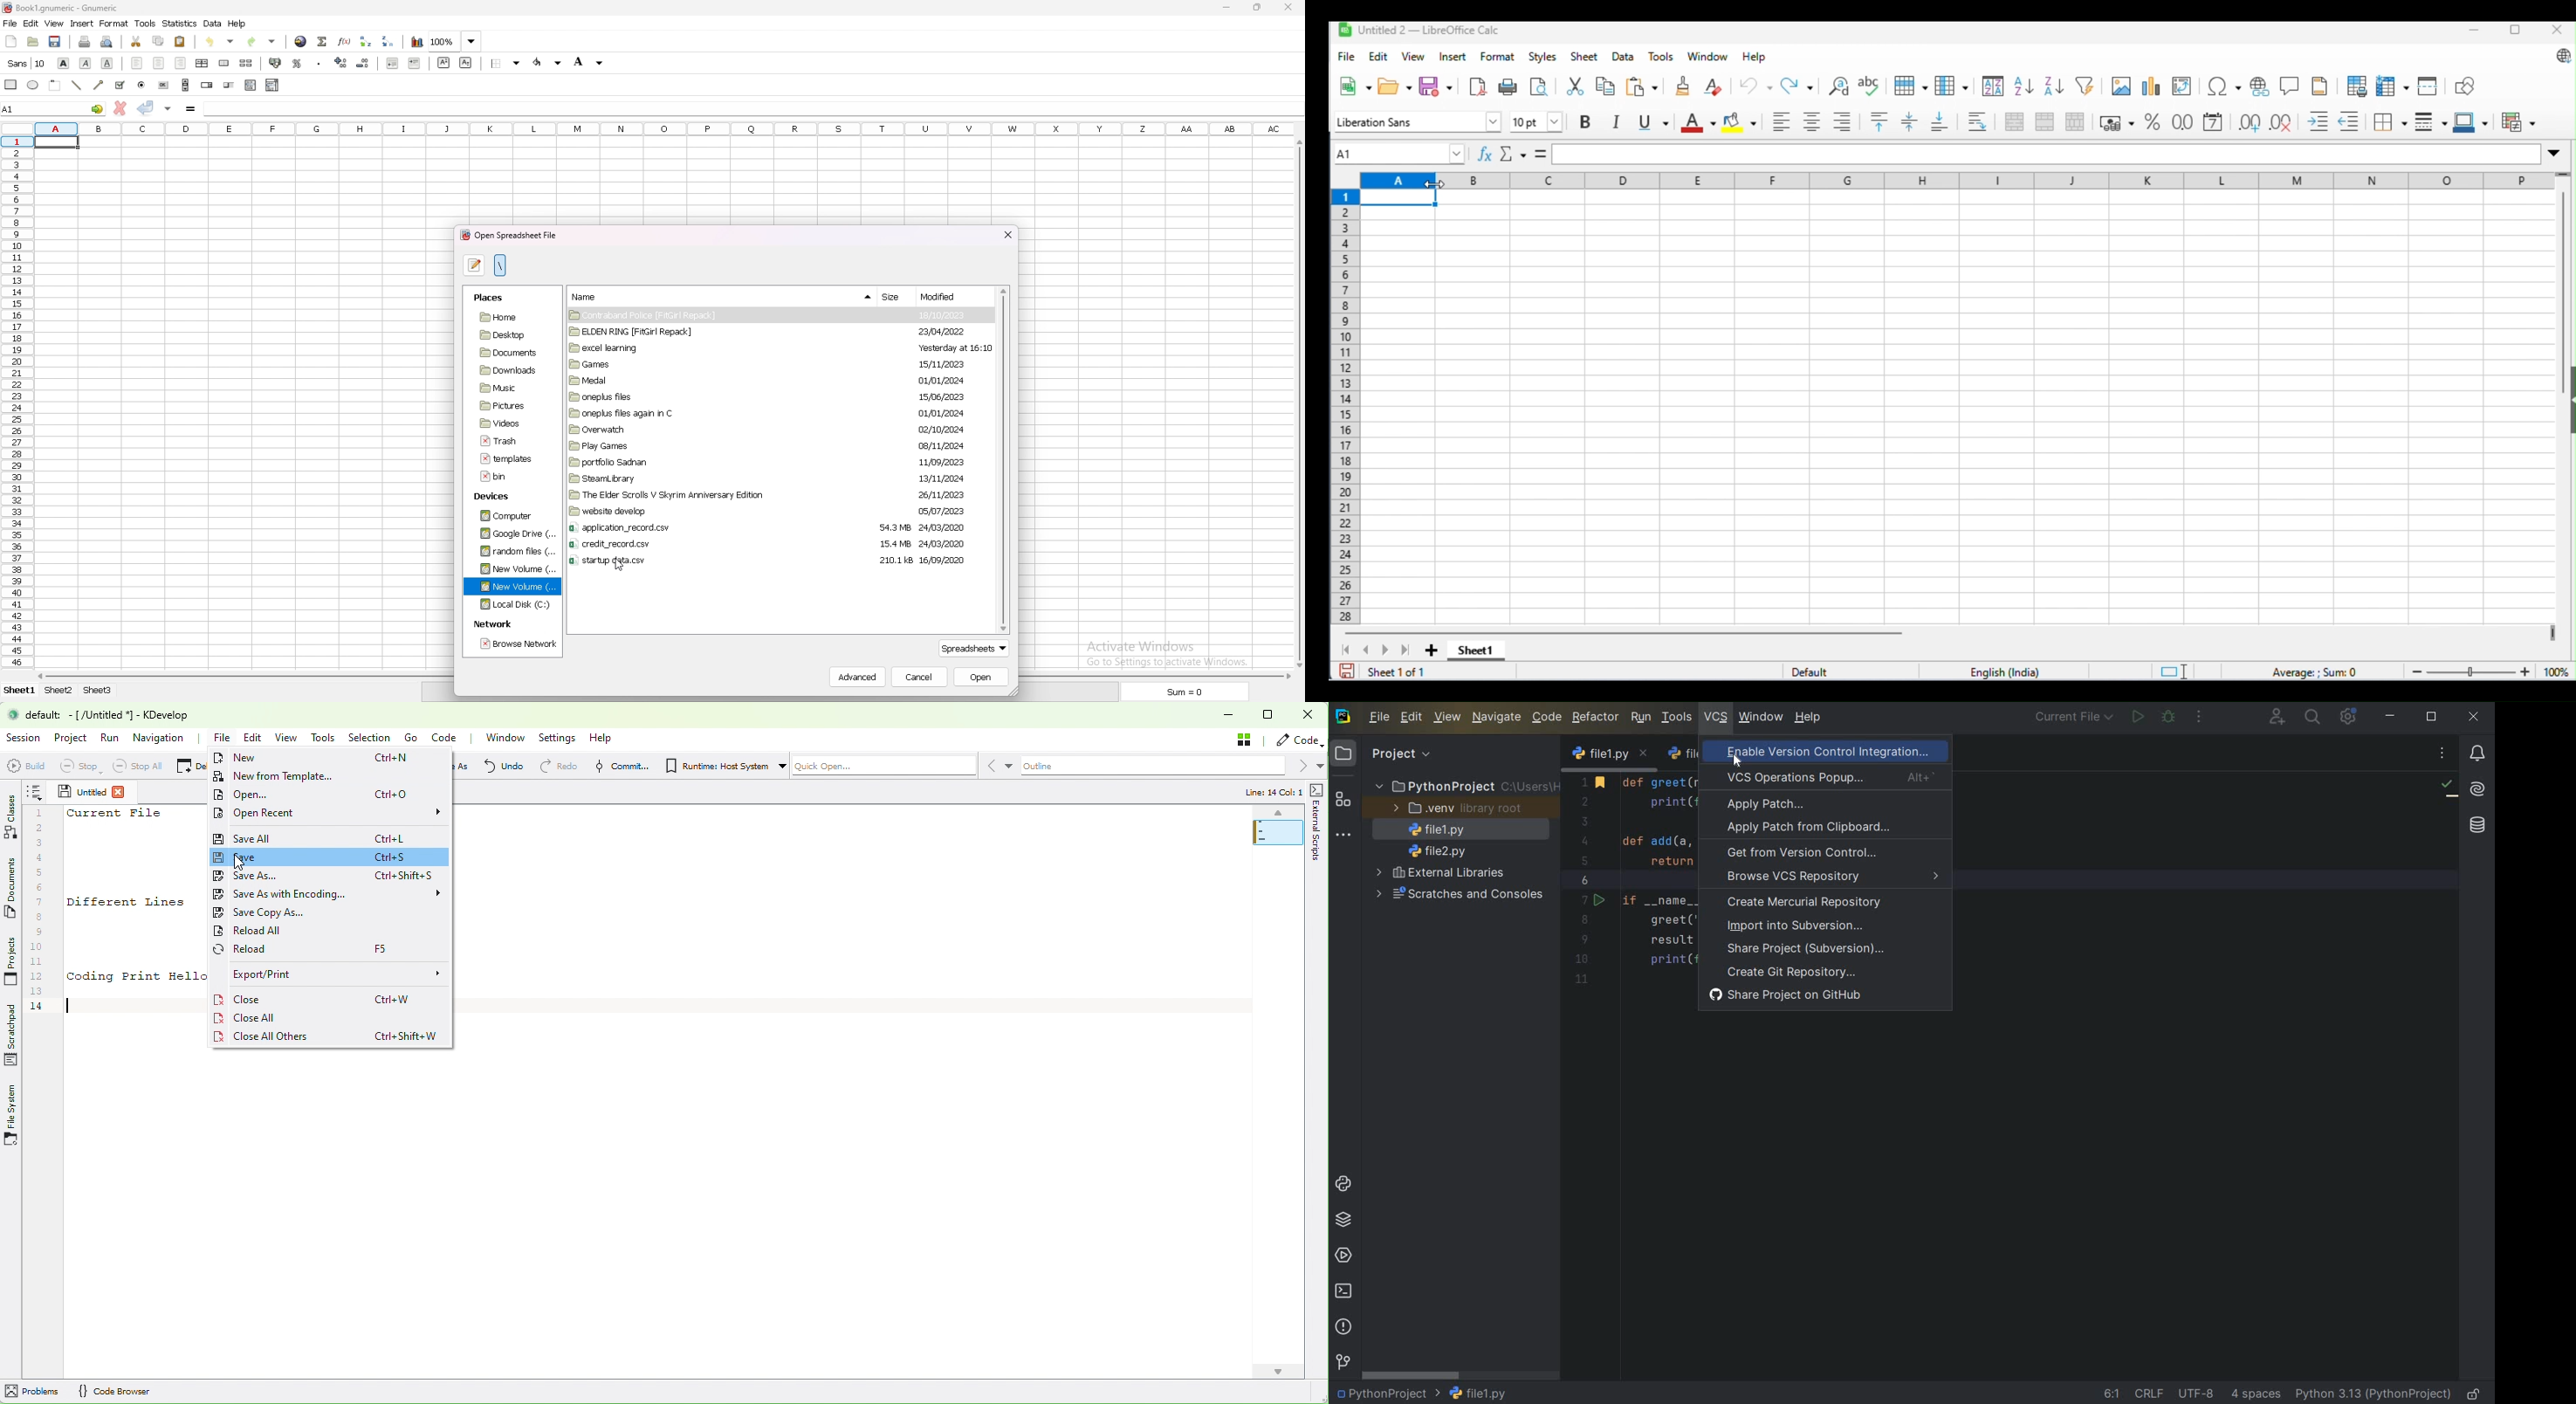 This screenshot has width=2576, height=1428. Describe the element at coordinates (1575, 86) in the screenshot. I see `cut` at that location.